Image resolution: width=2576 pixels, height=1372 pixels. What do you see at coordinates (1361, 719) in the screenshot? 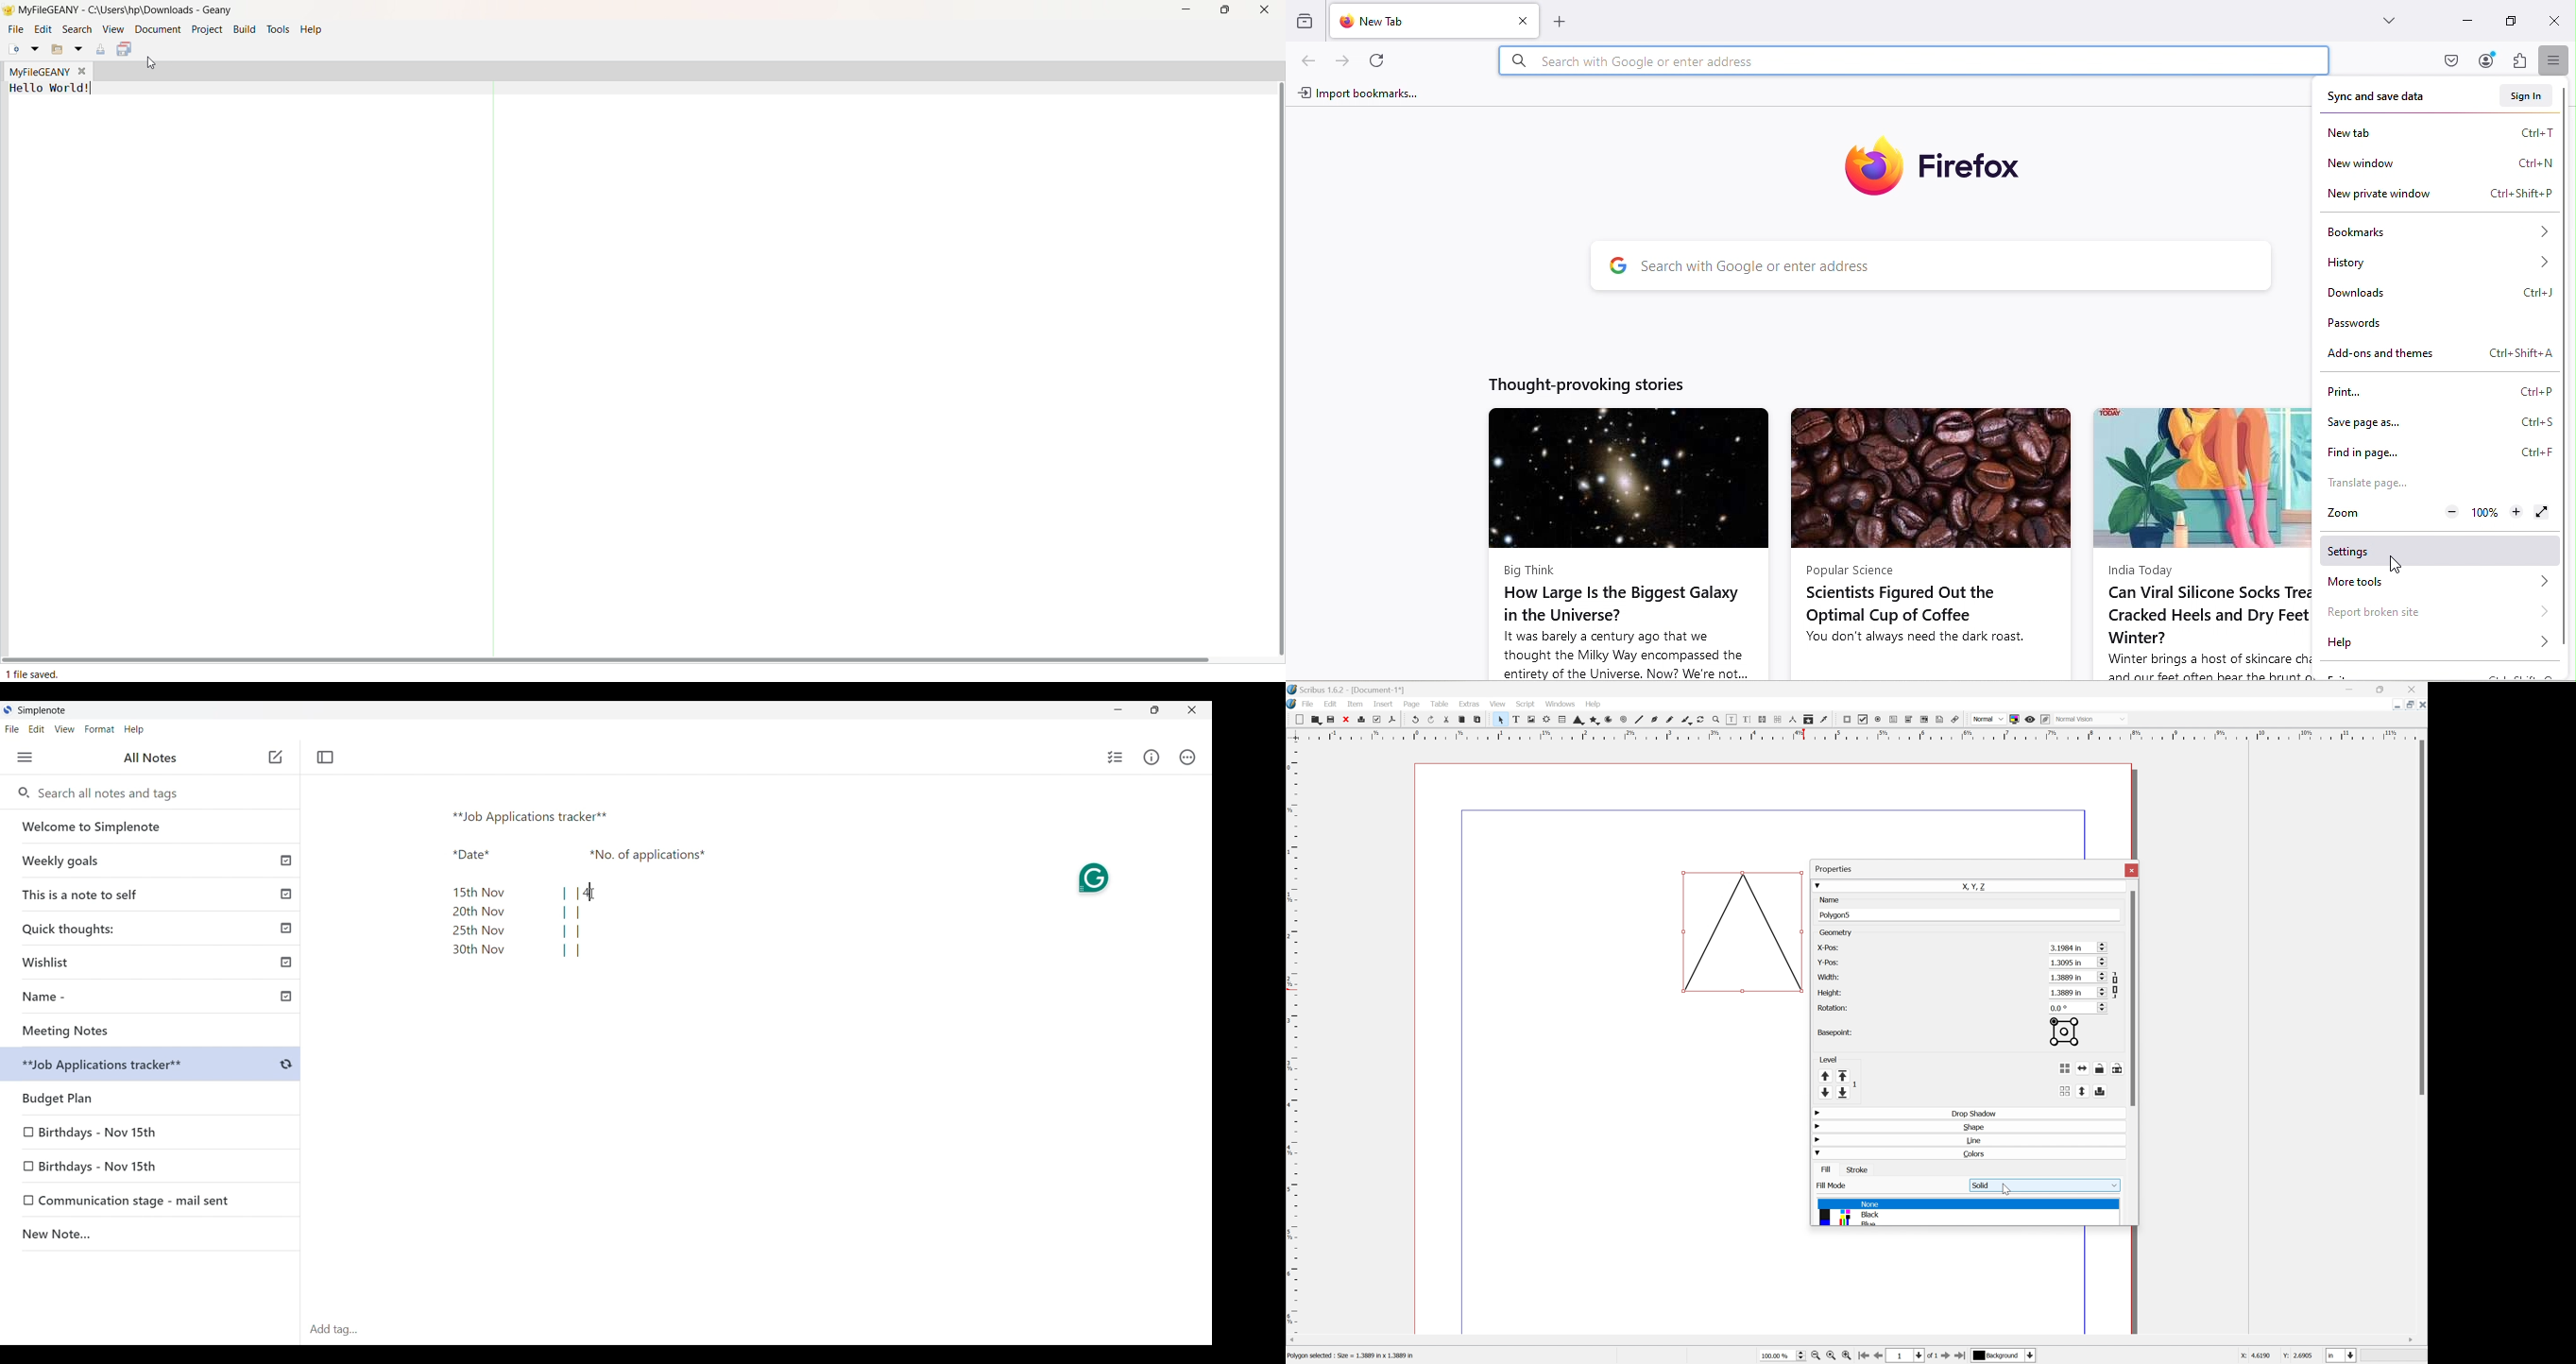
I see `Print` at bounding box center [1361, 719].